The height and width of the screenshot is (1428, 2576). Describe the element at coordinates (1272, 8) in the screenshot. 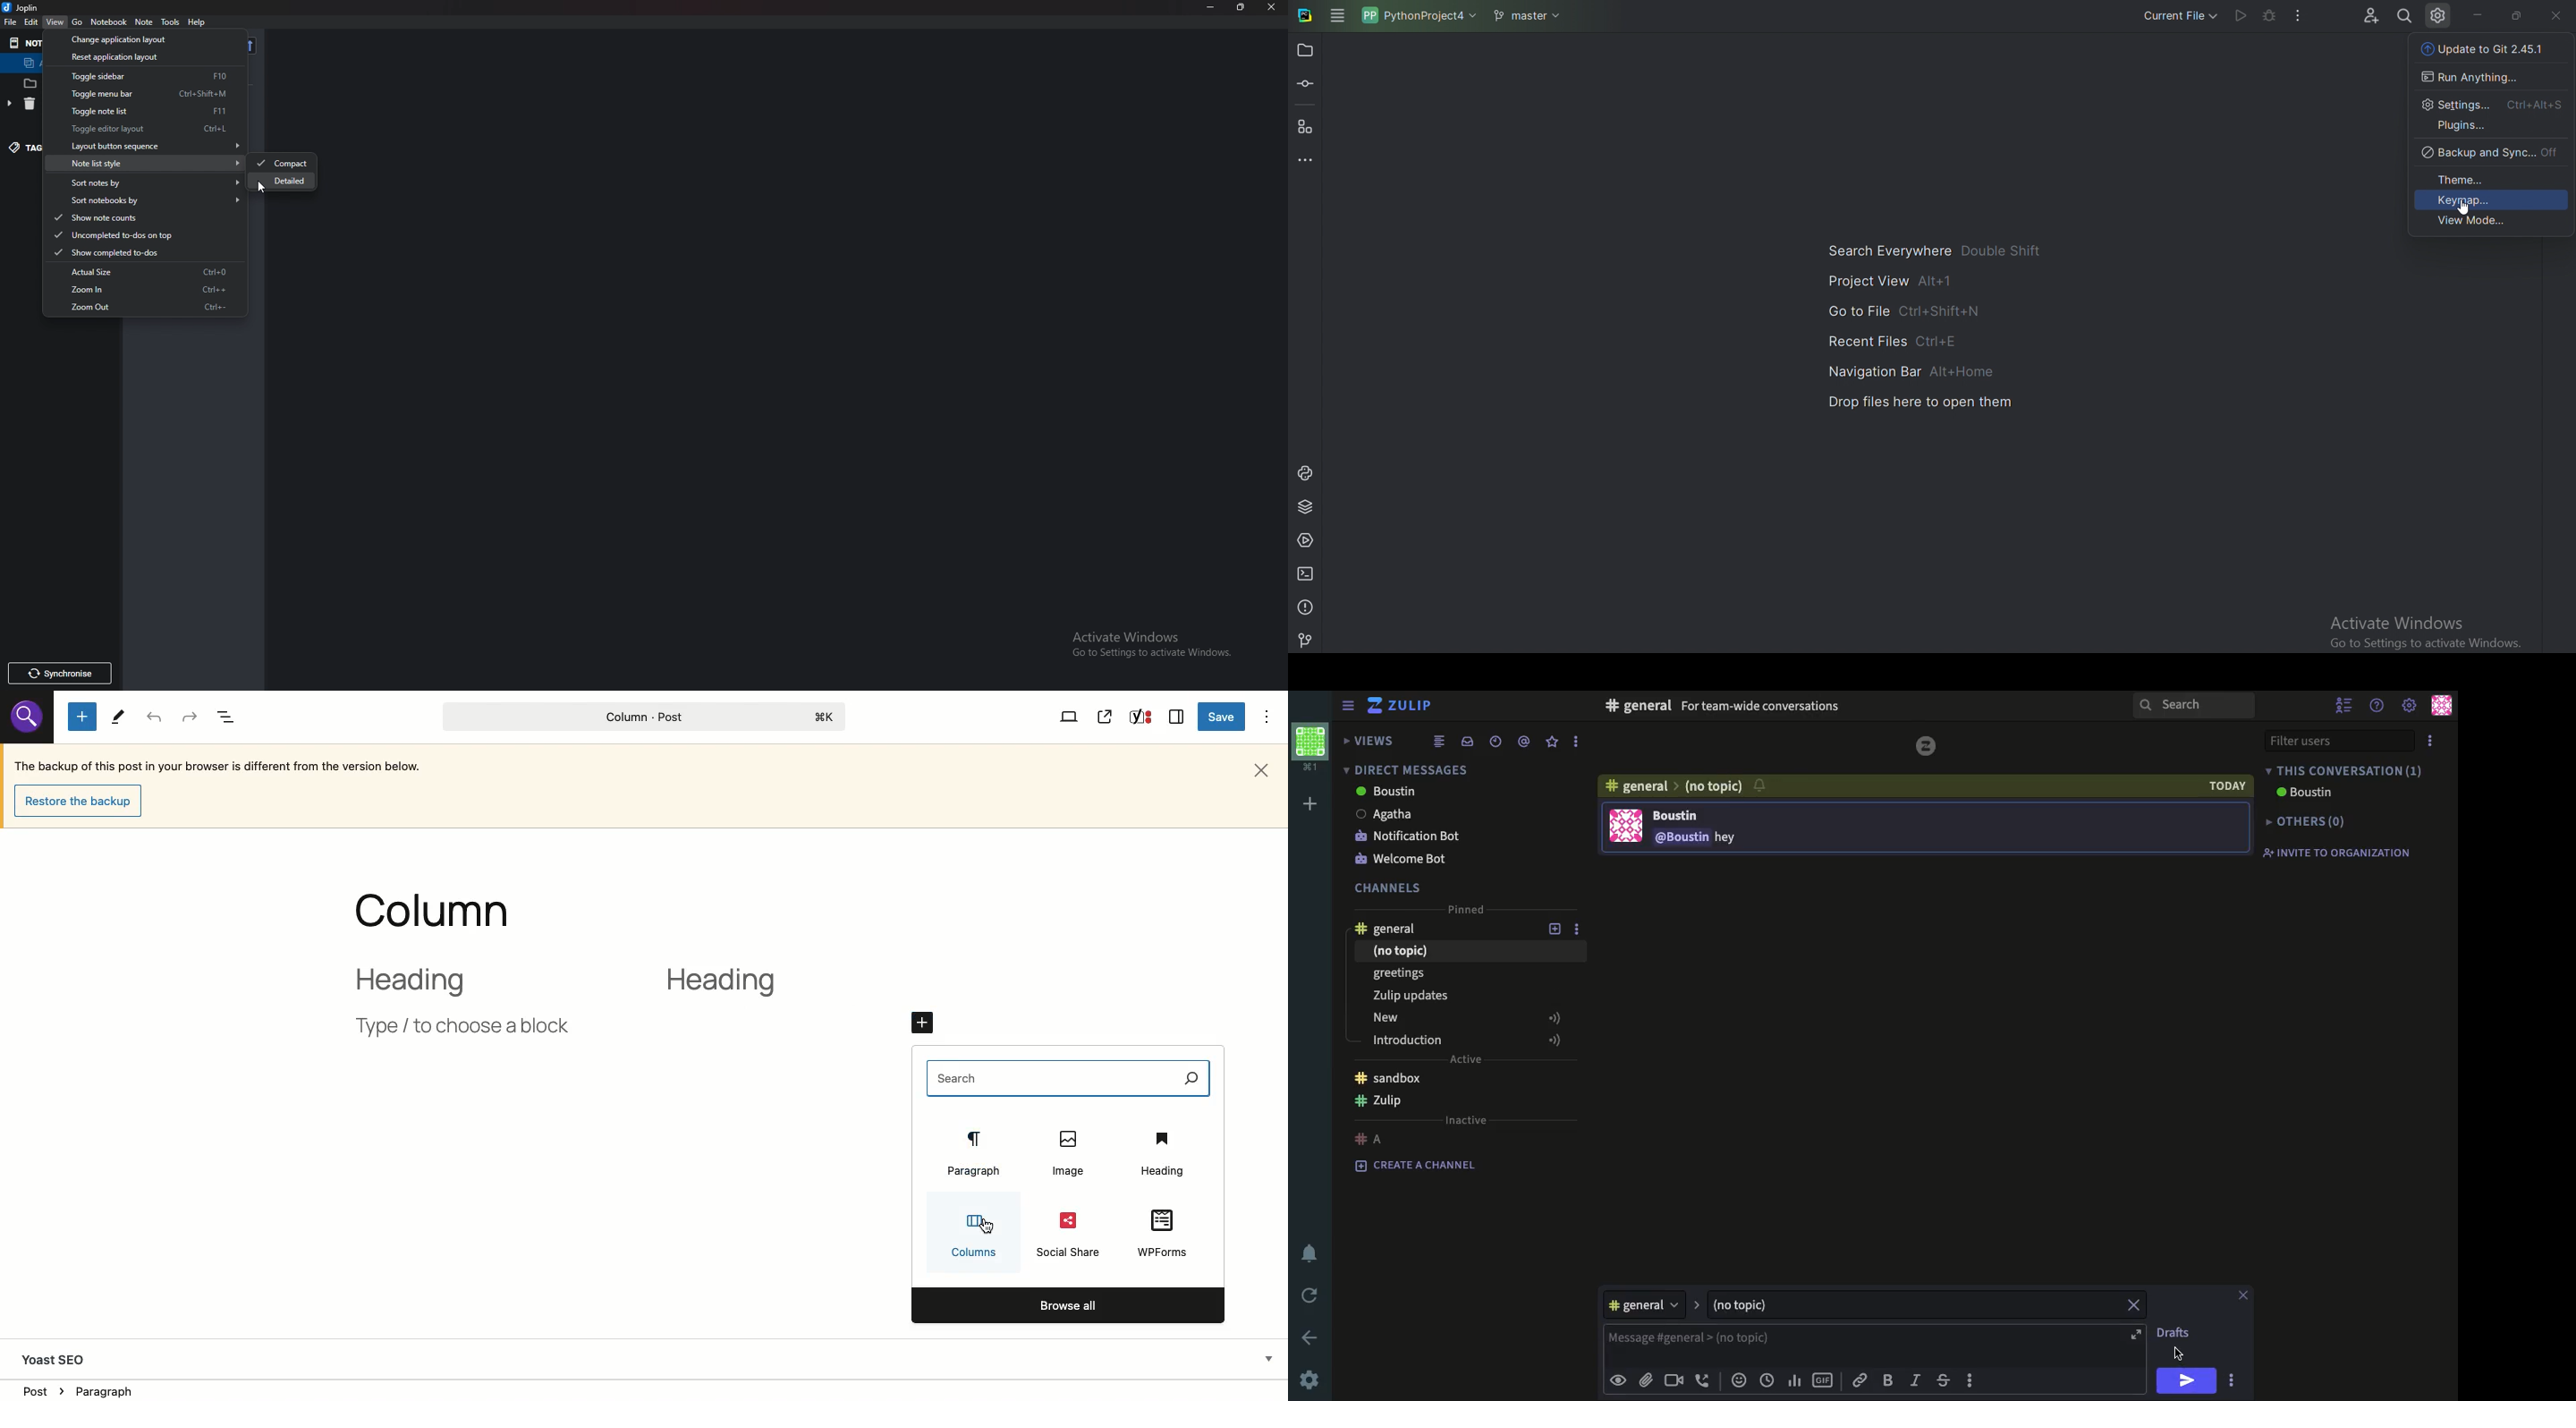

I see `close` at that location.